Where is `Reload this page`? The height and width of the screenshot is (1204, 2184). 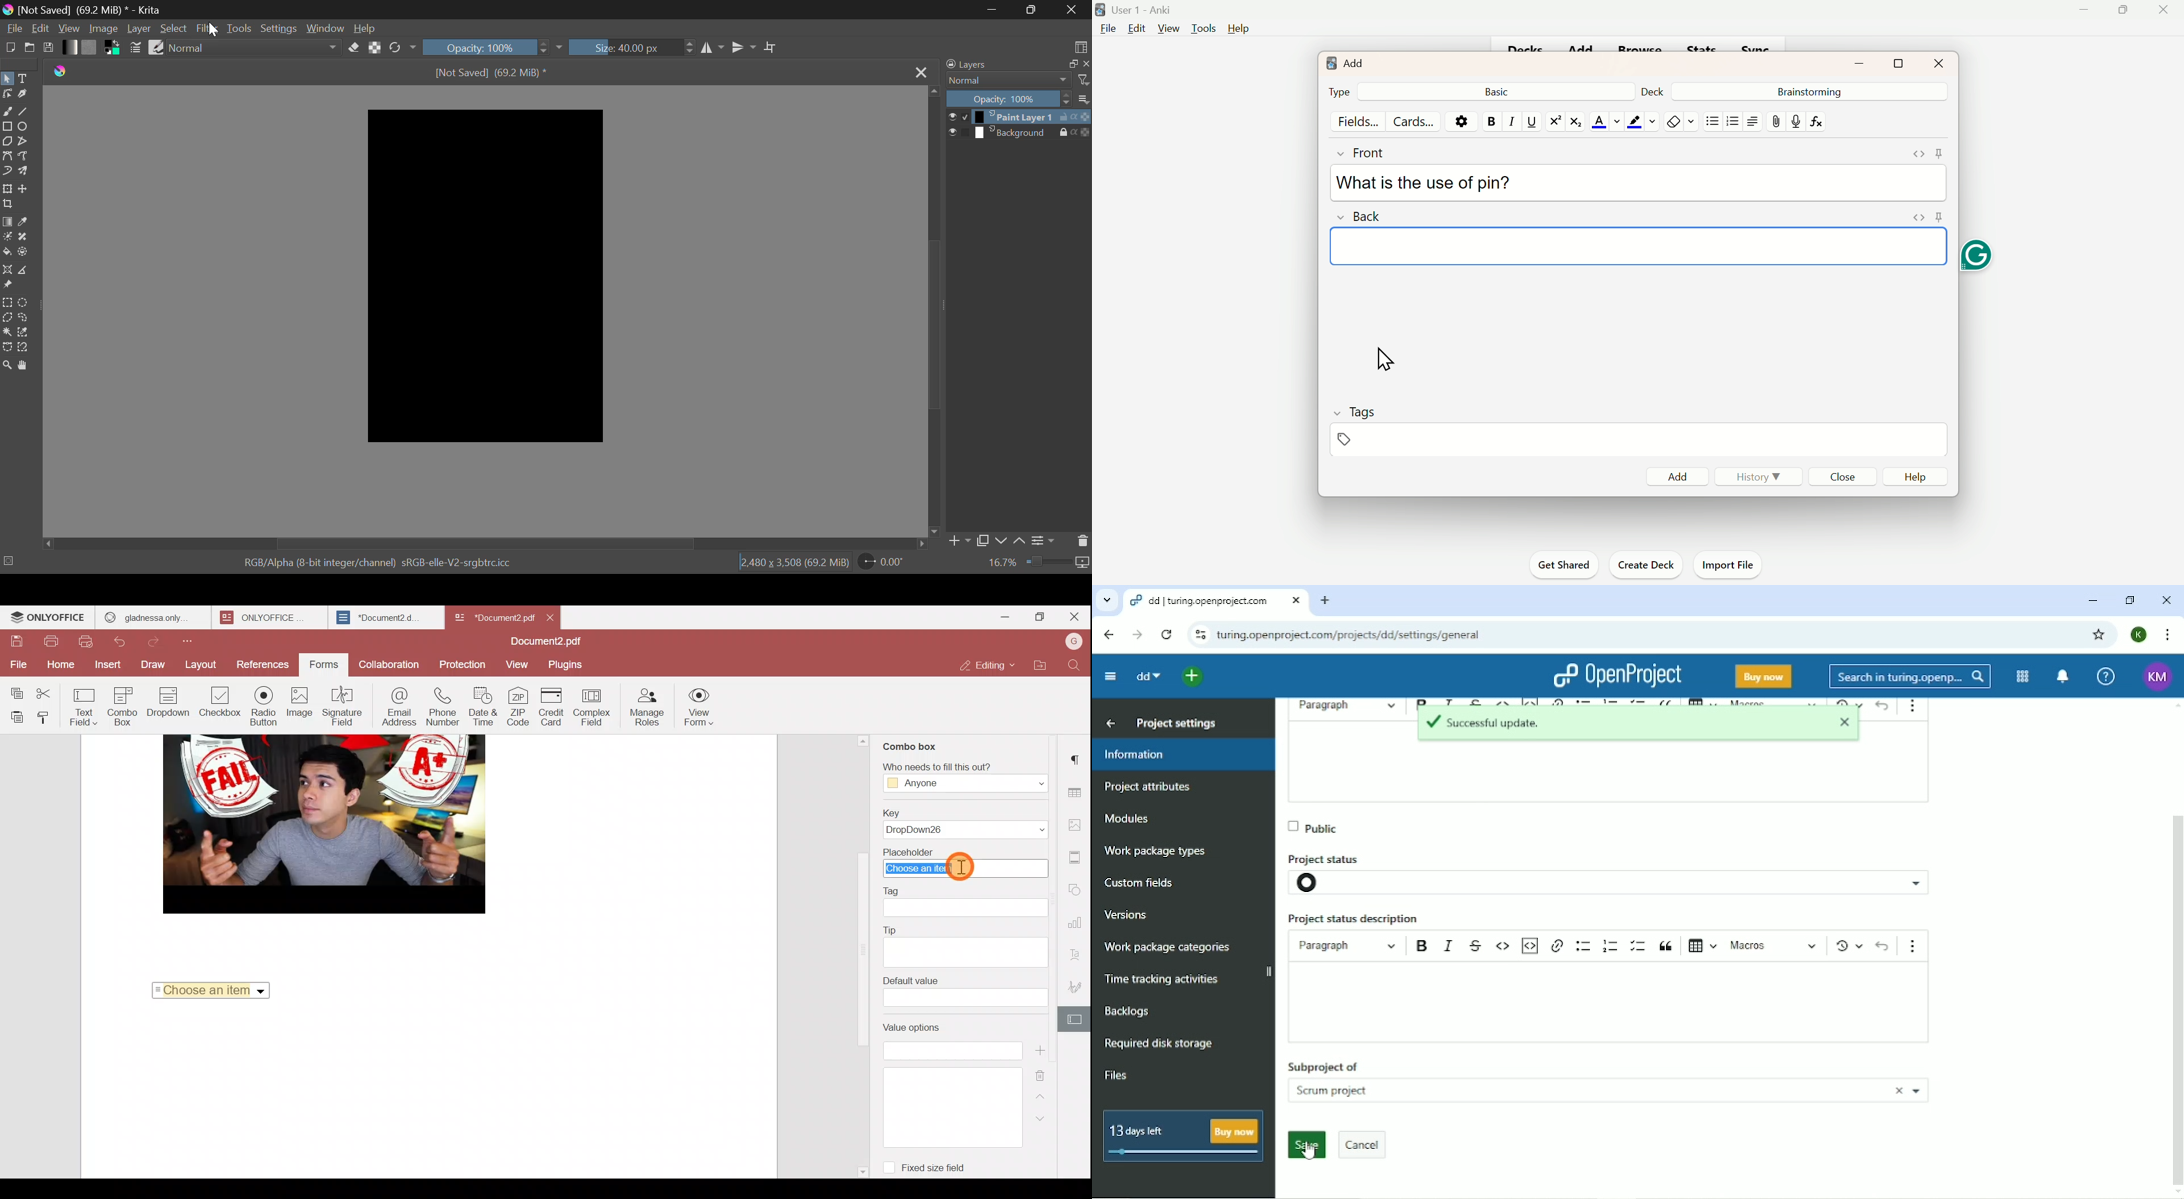 Reload this page is located at coordinates (1167, 635).